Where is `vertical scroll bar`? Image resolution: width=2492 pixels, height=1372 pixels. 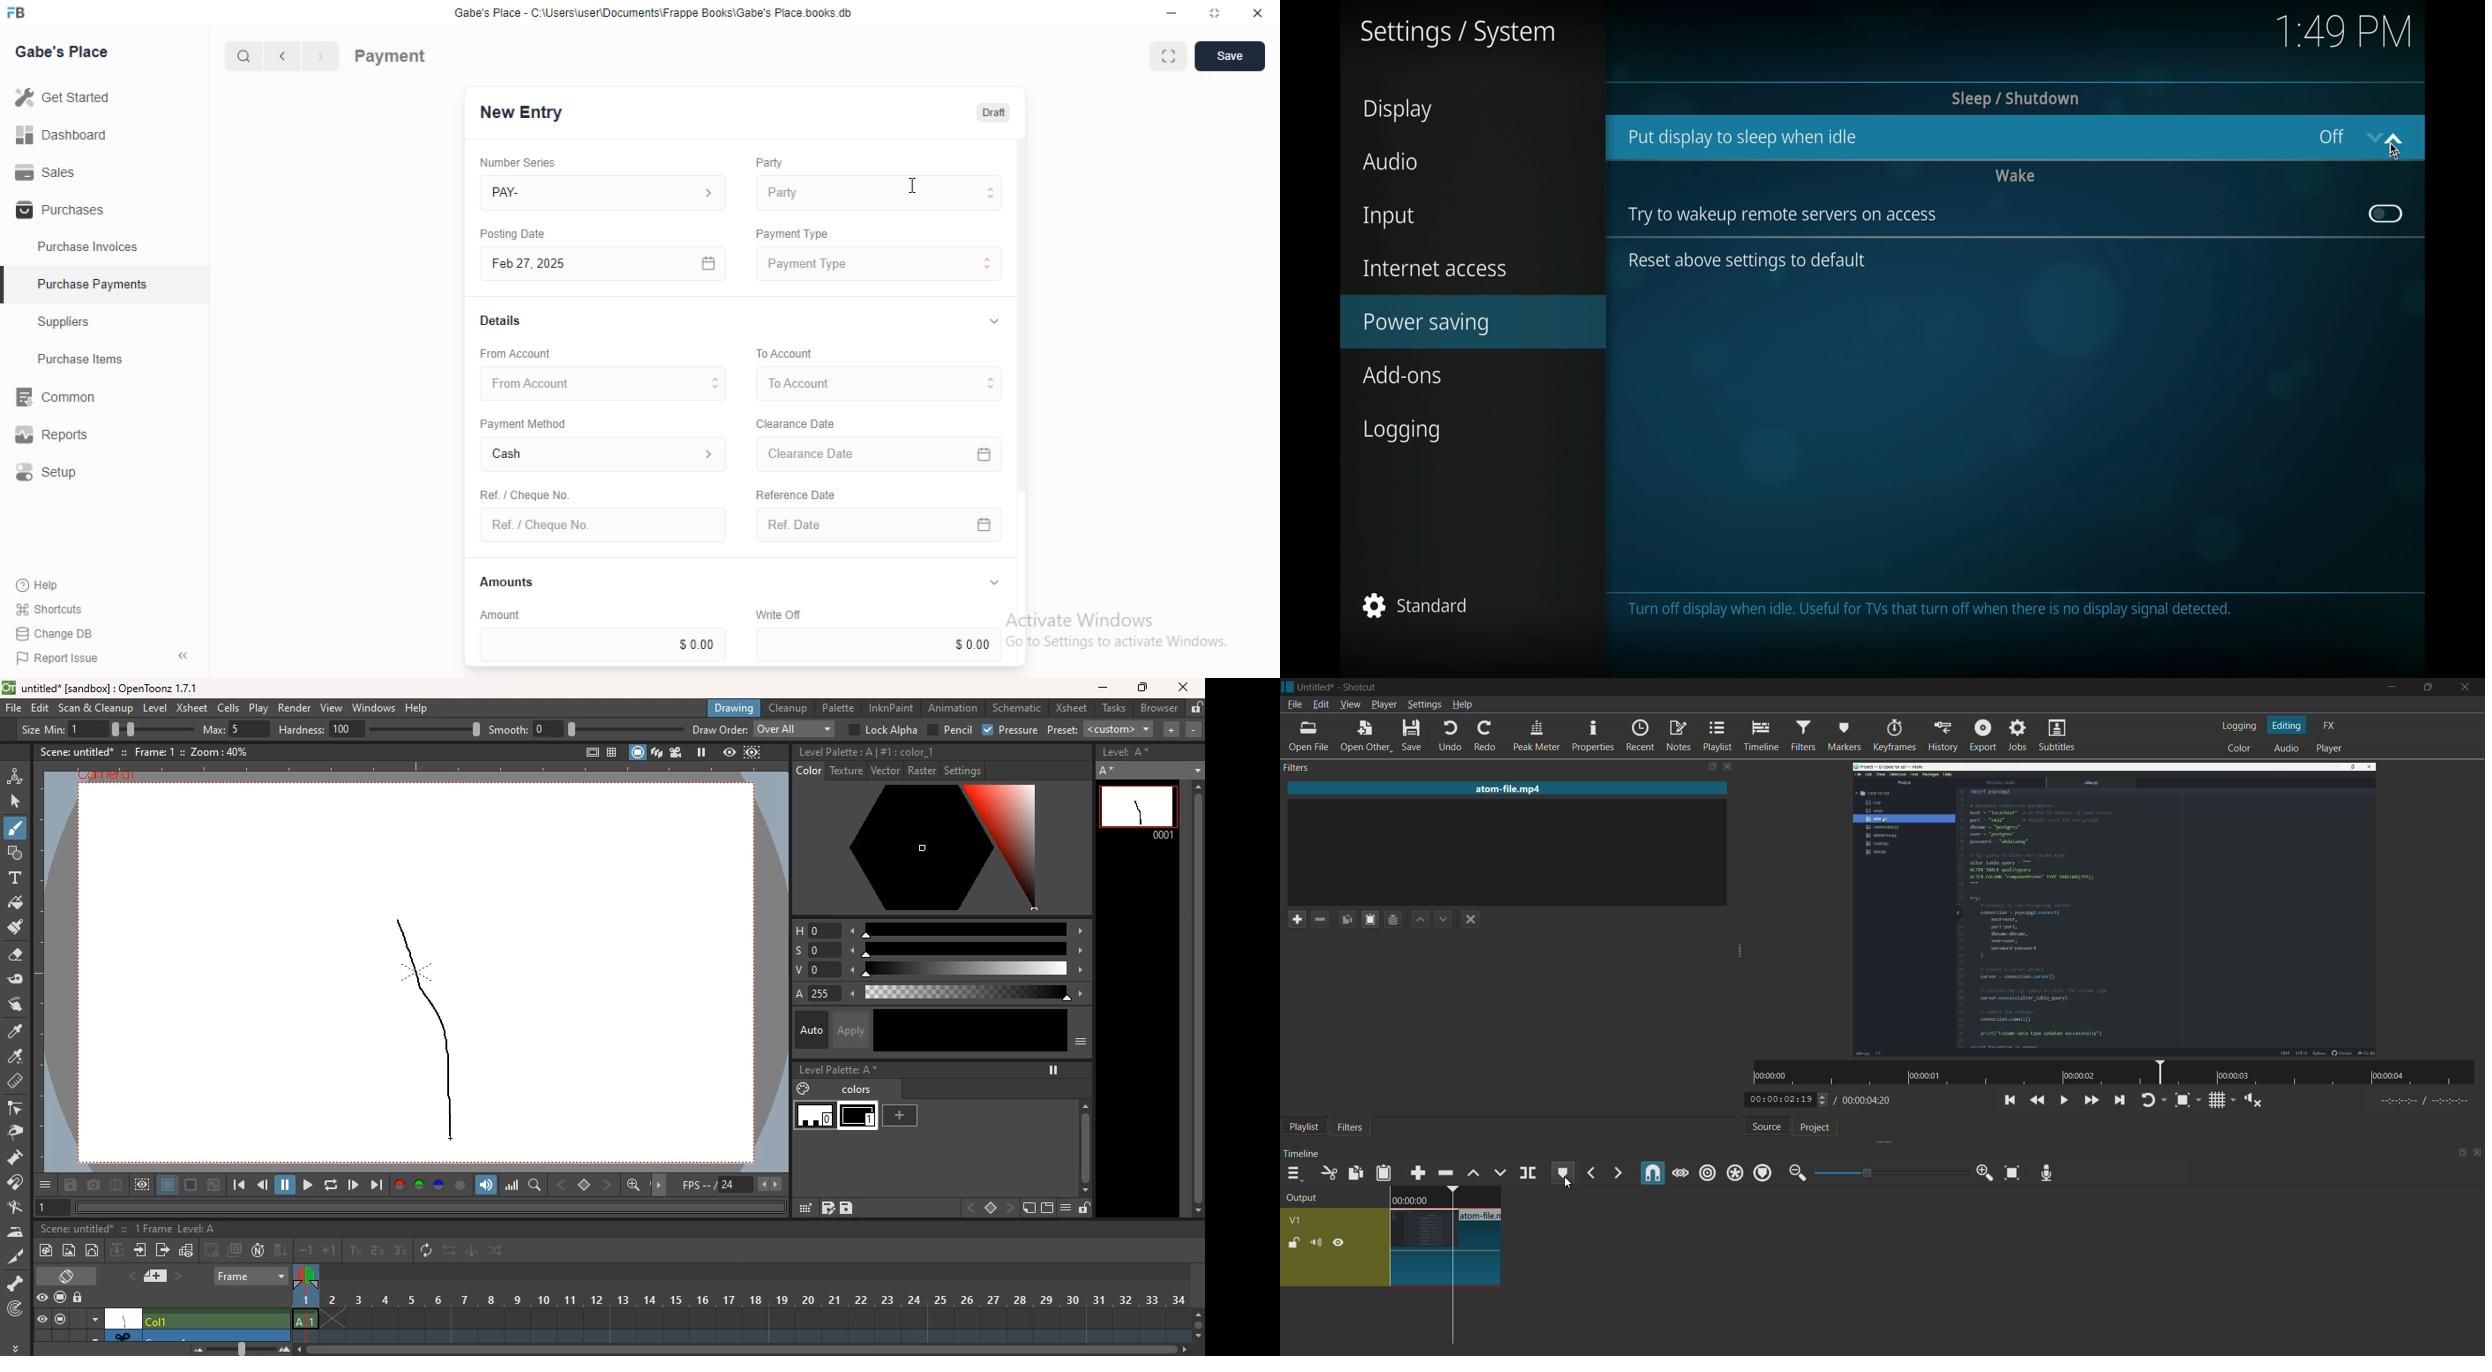
vertical scroll bar is located at coordinates (1022, 403).